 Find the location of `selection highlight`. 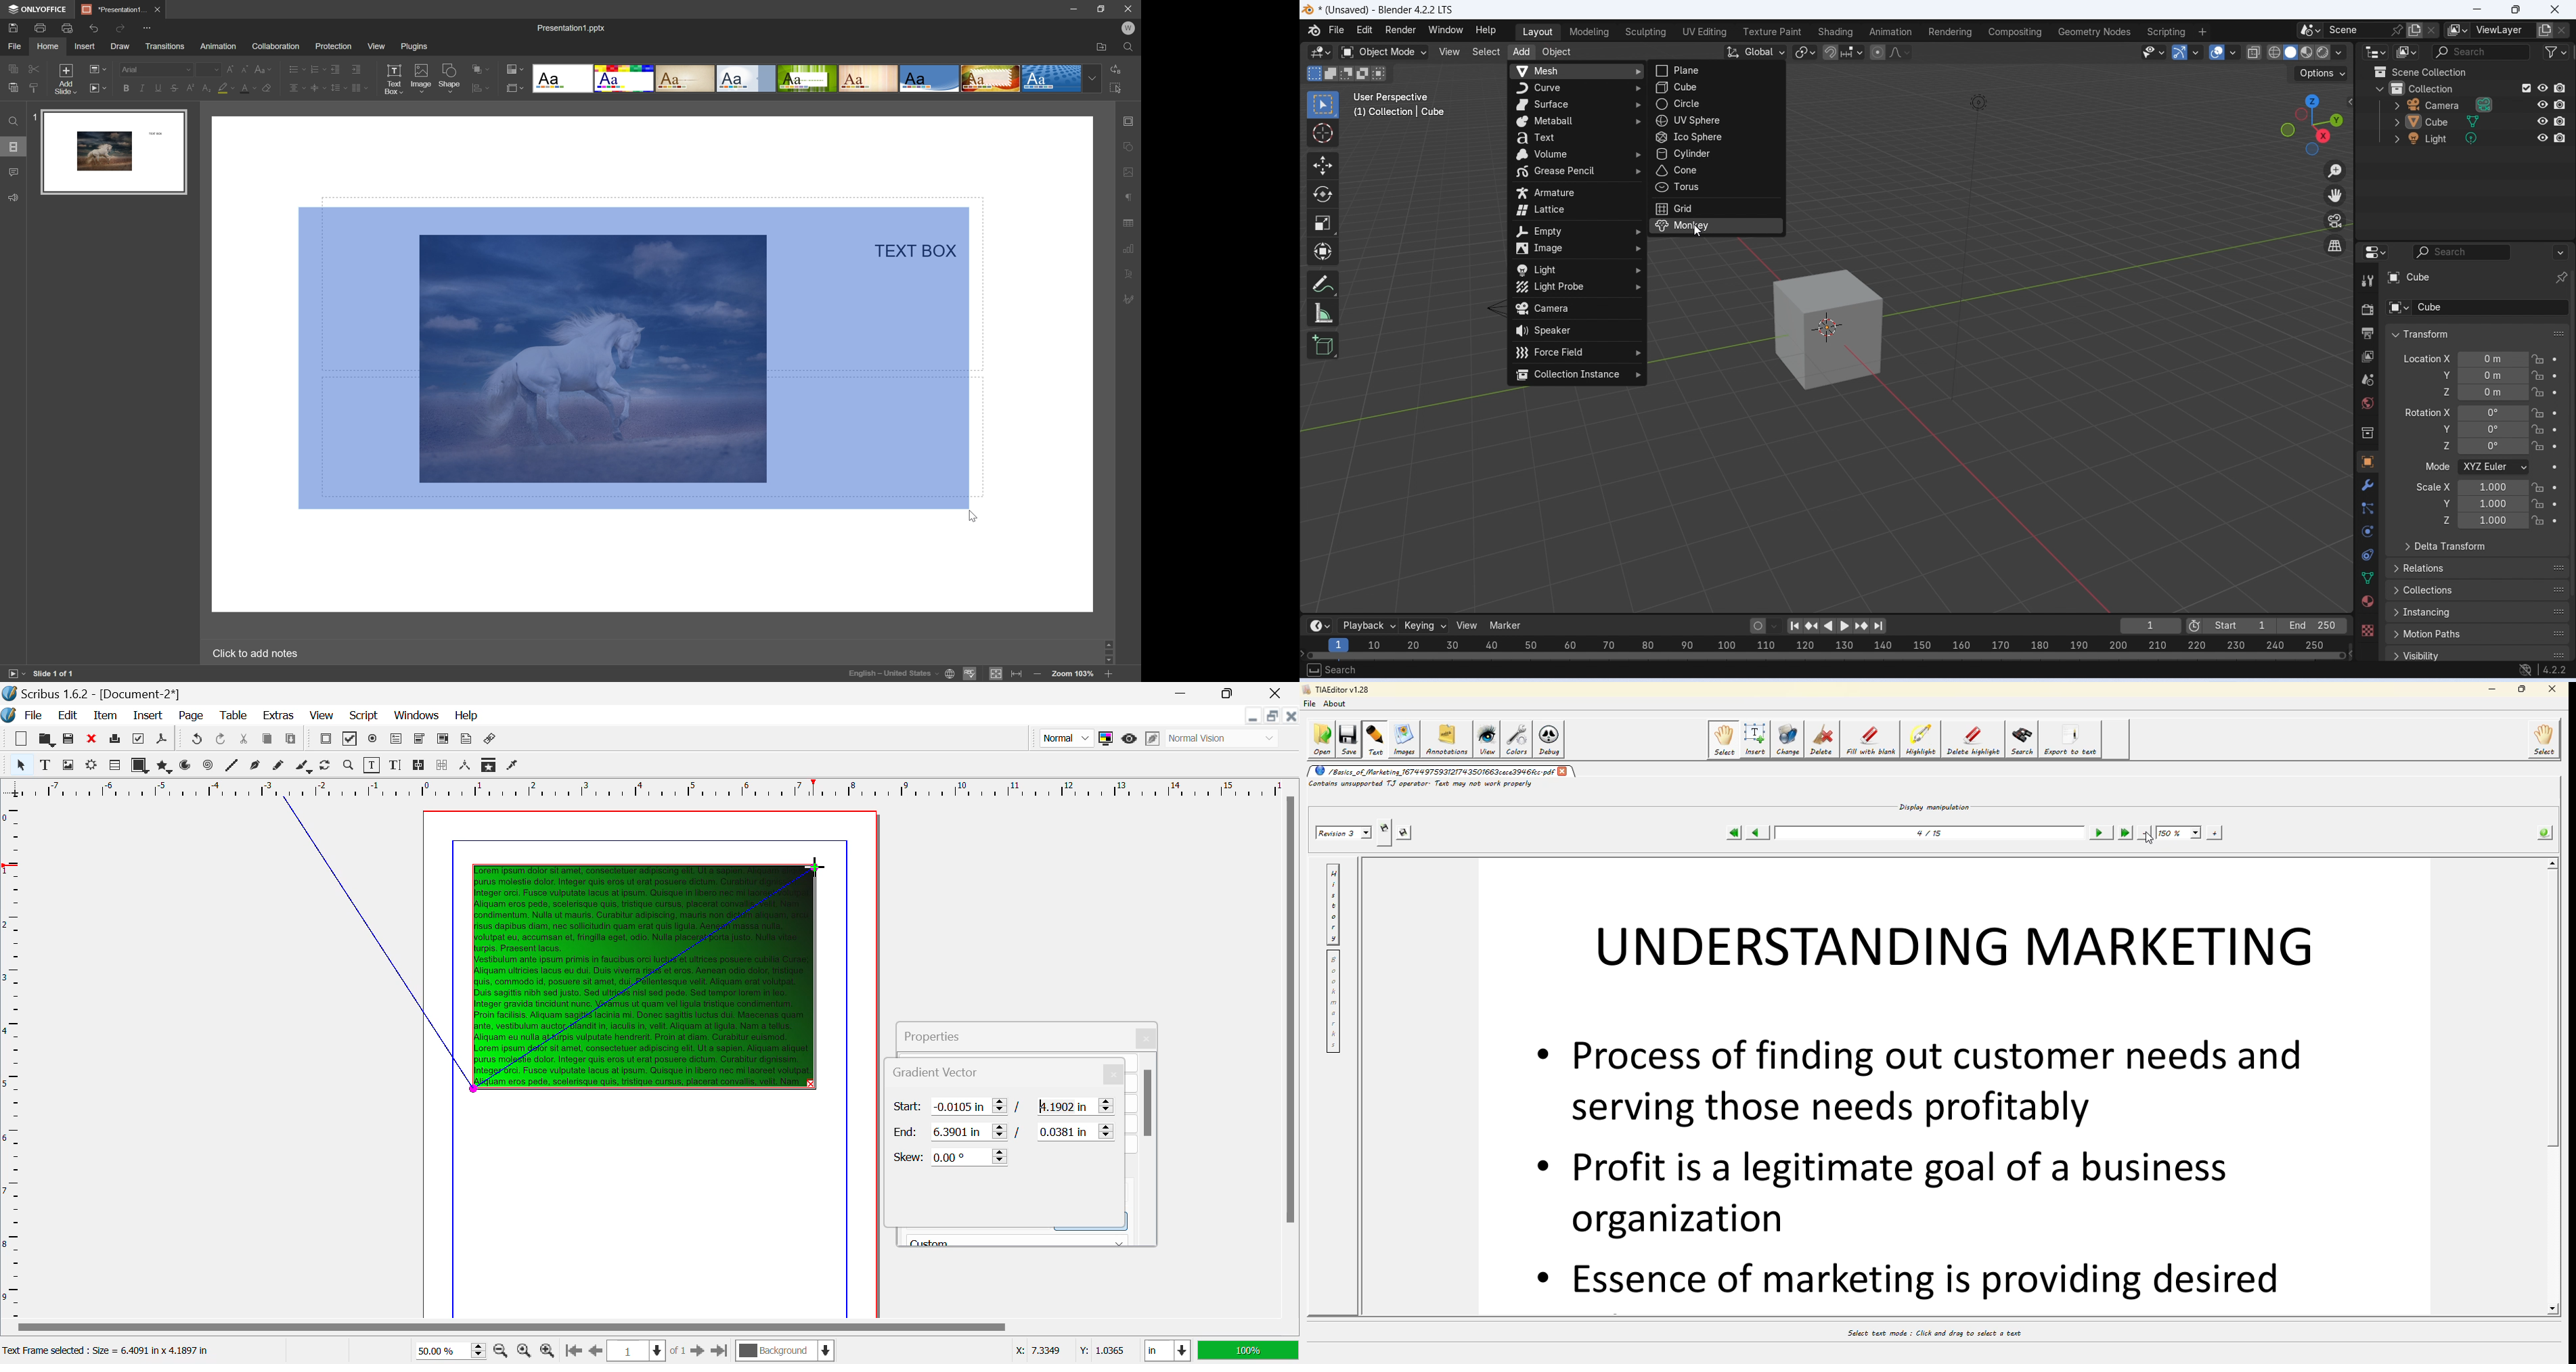

selection highlight is located at coordinates (634, 356).